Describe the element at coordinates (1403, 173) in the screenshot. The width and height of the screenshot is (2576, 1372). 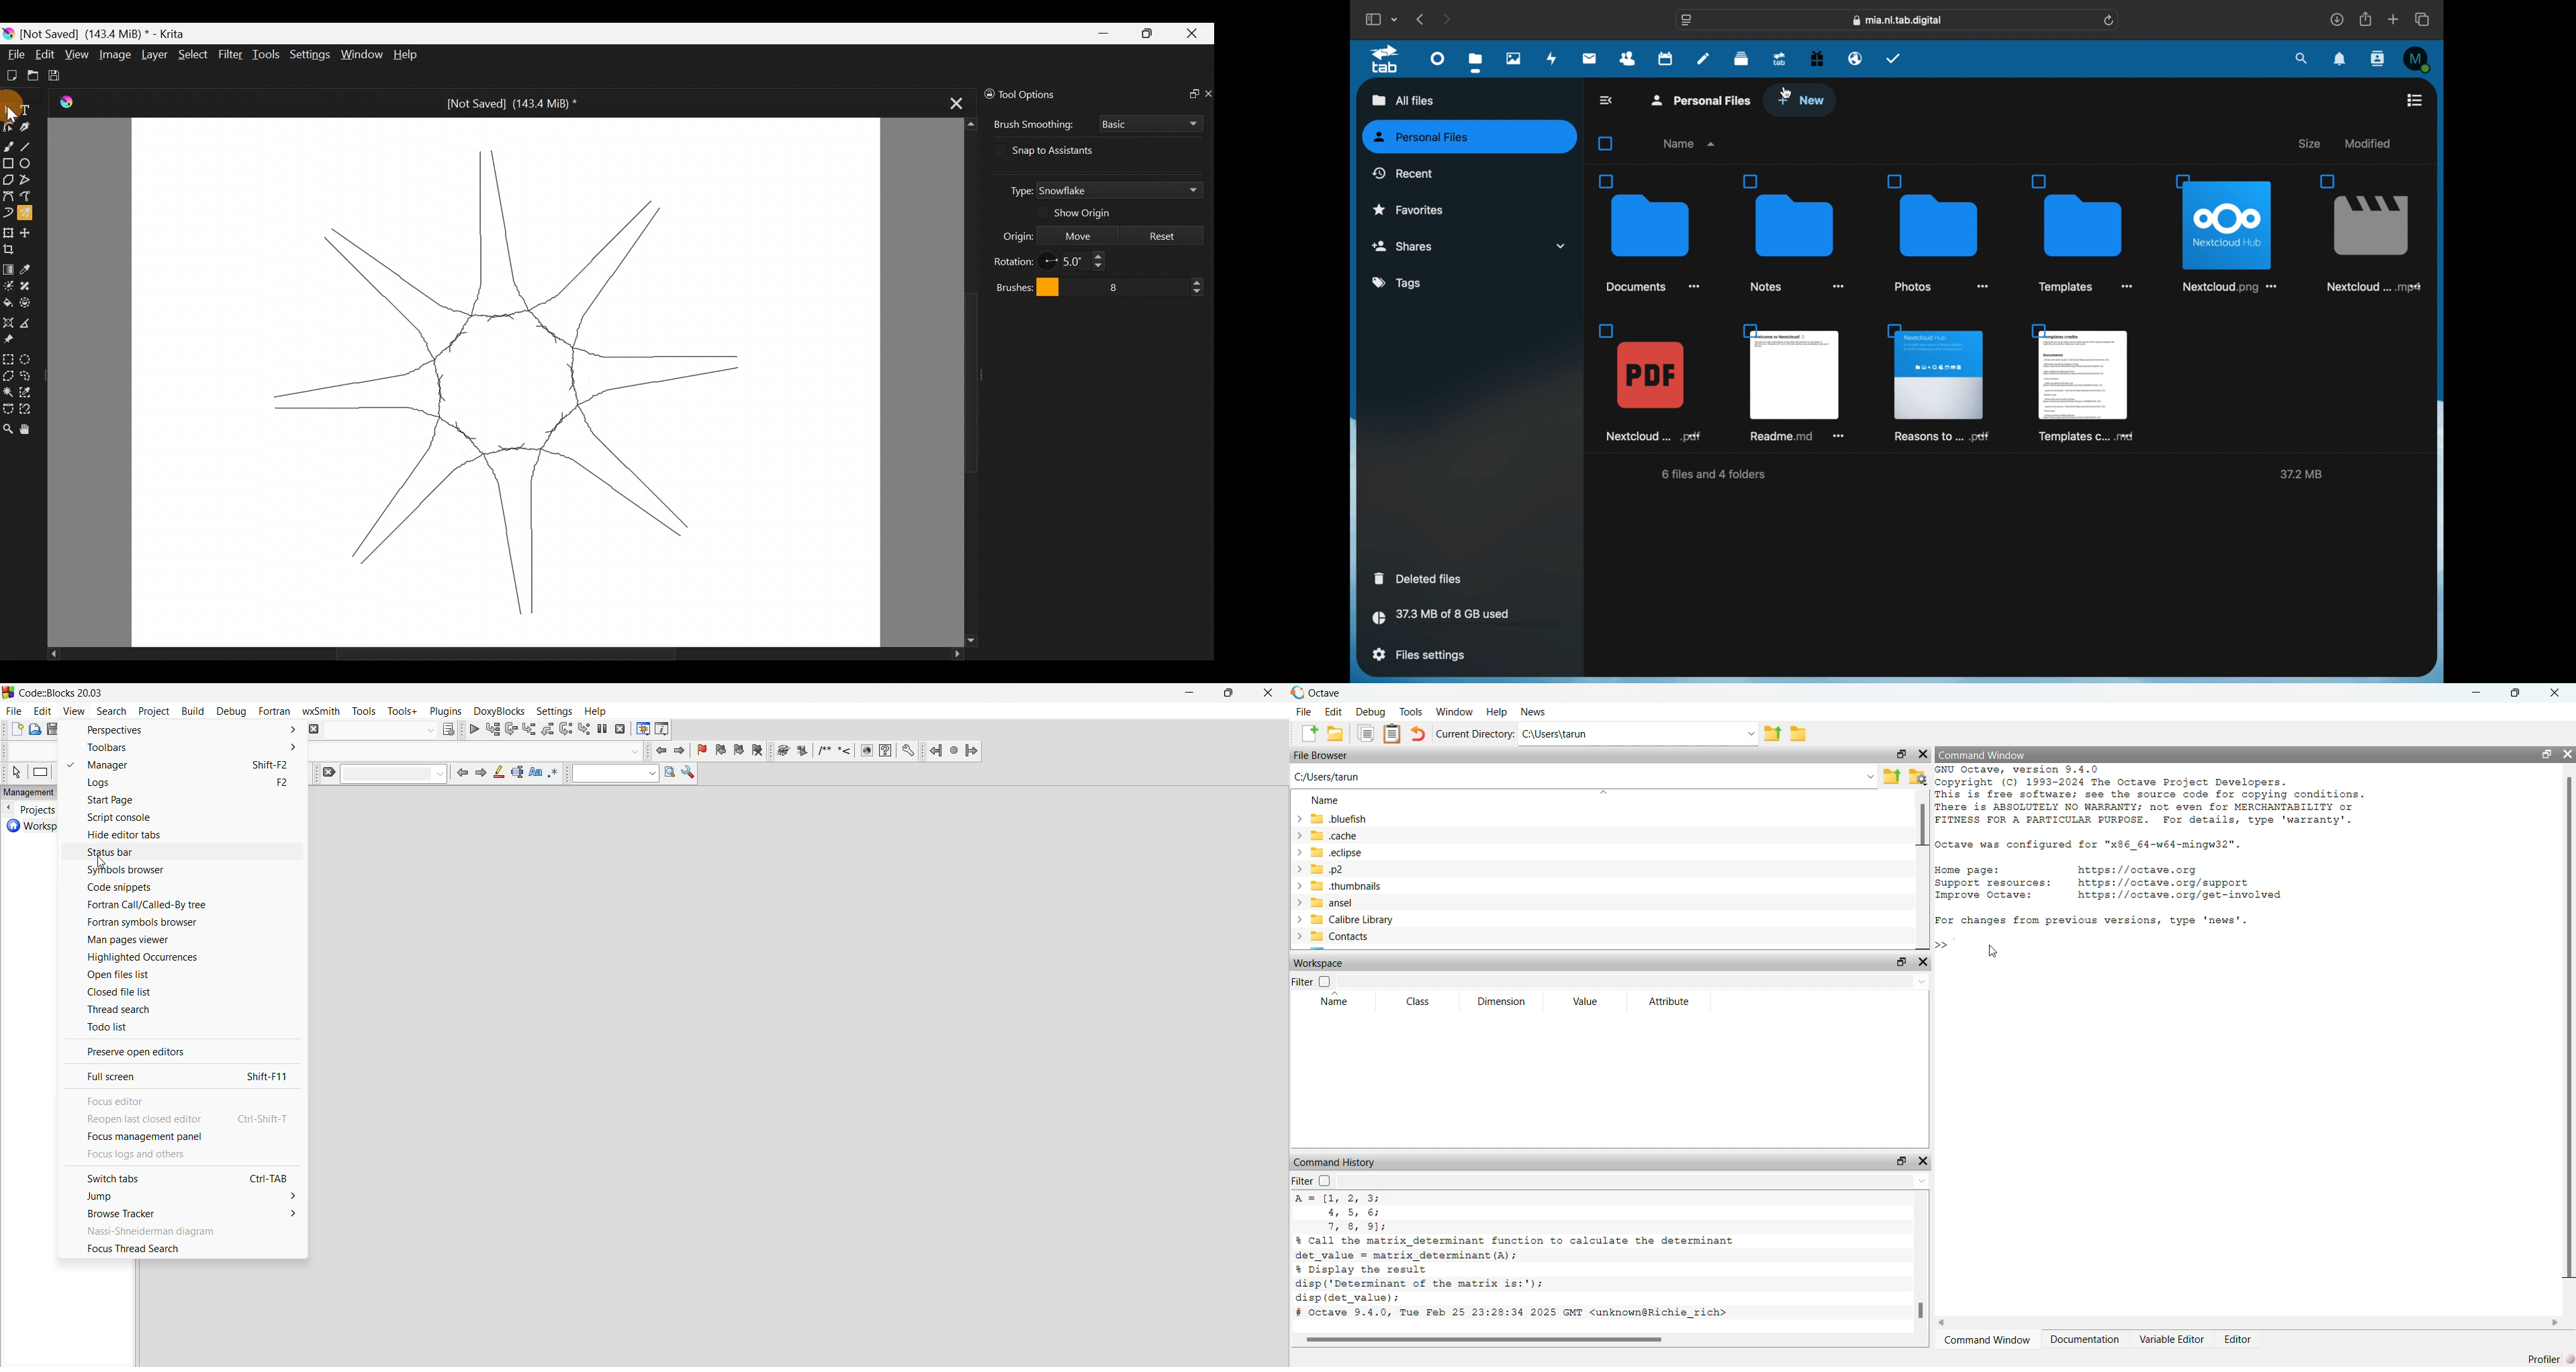
I see `recent` at that location.